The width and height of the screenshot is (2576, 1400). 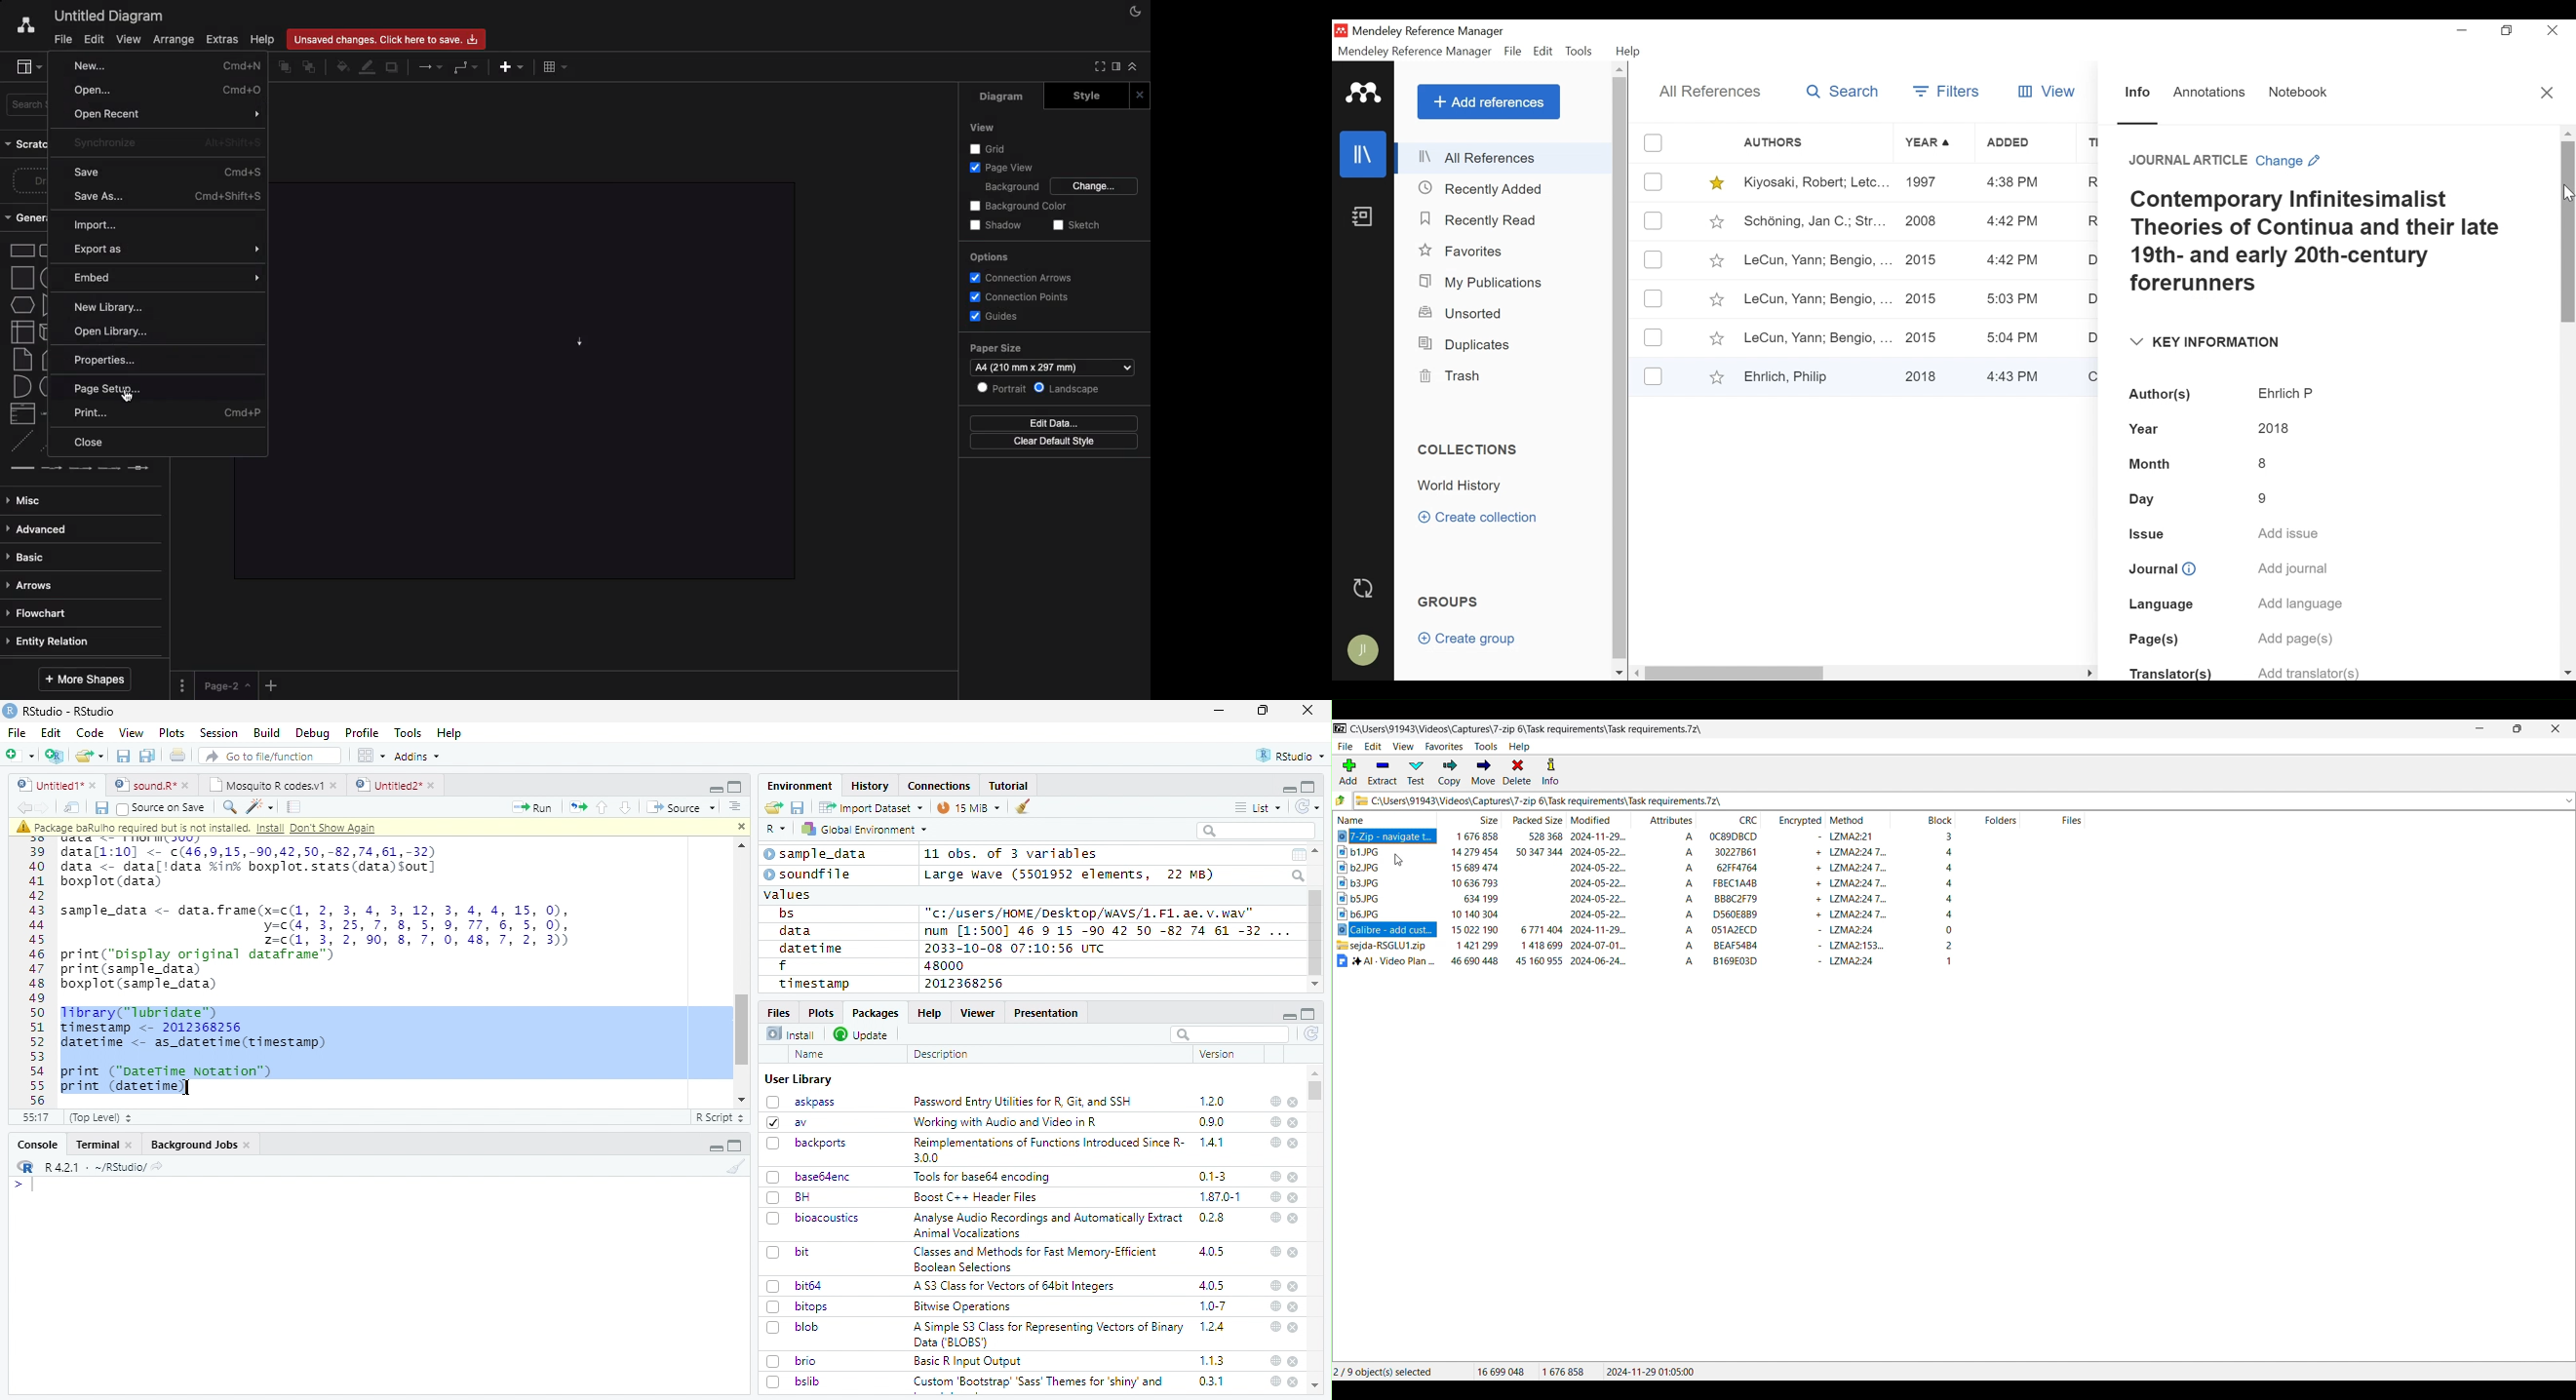 What do you see at coordinates (787, 914) in the screenshot?
I see `bs` at bounding box center [787, 914].